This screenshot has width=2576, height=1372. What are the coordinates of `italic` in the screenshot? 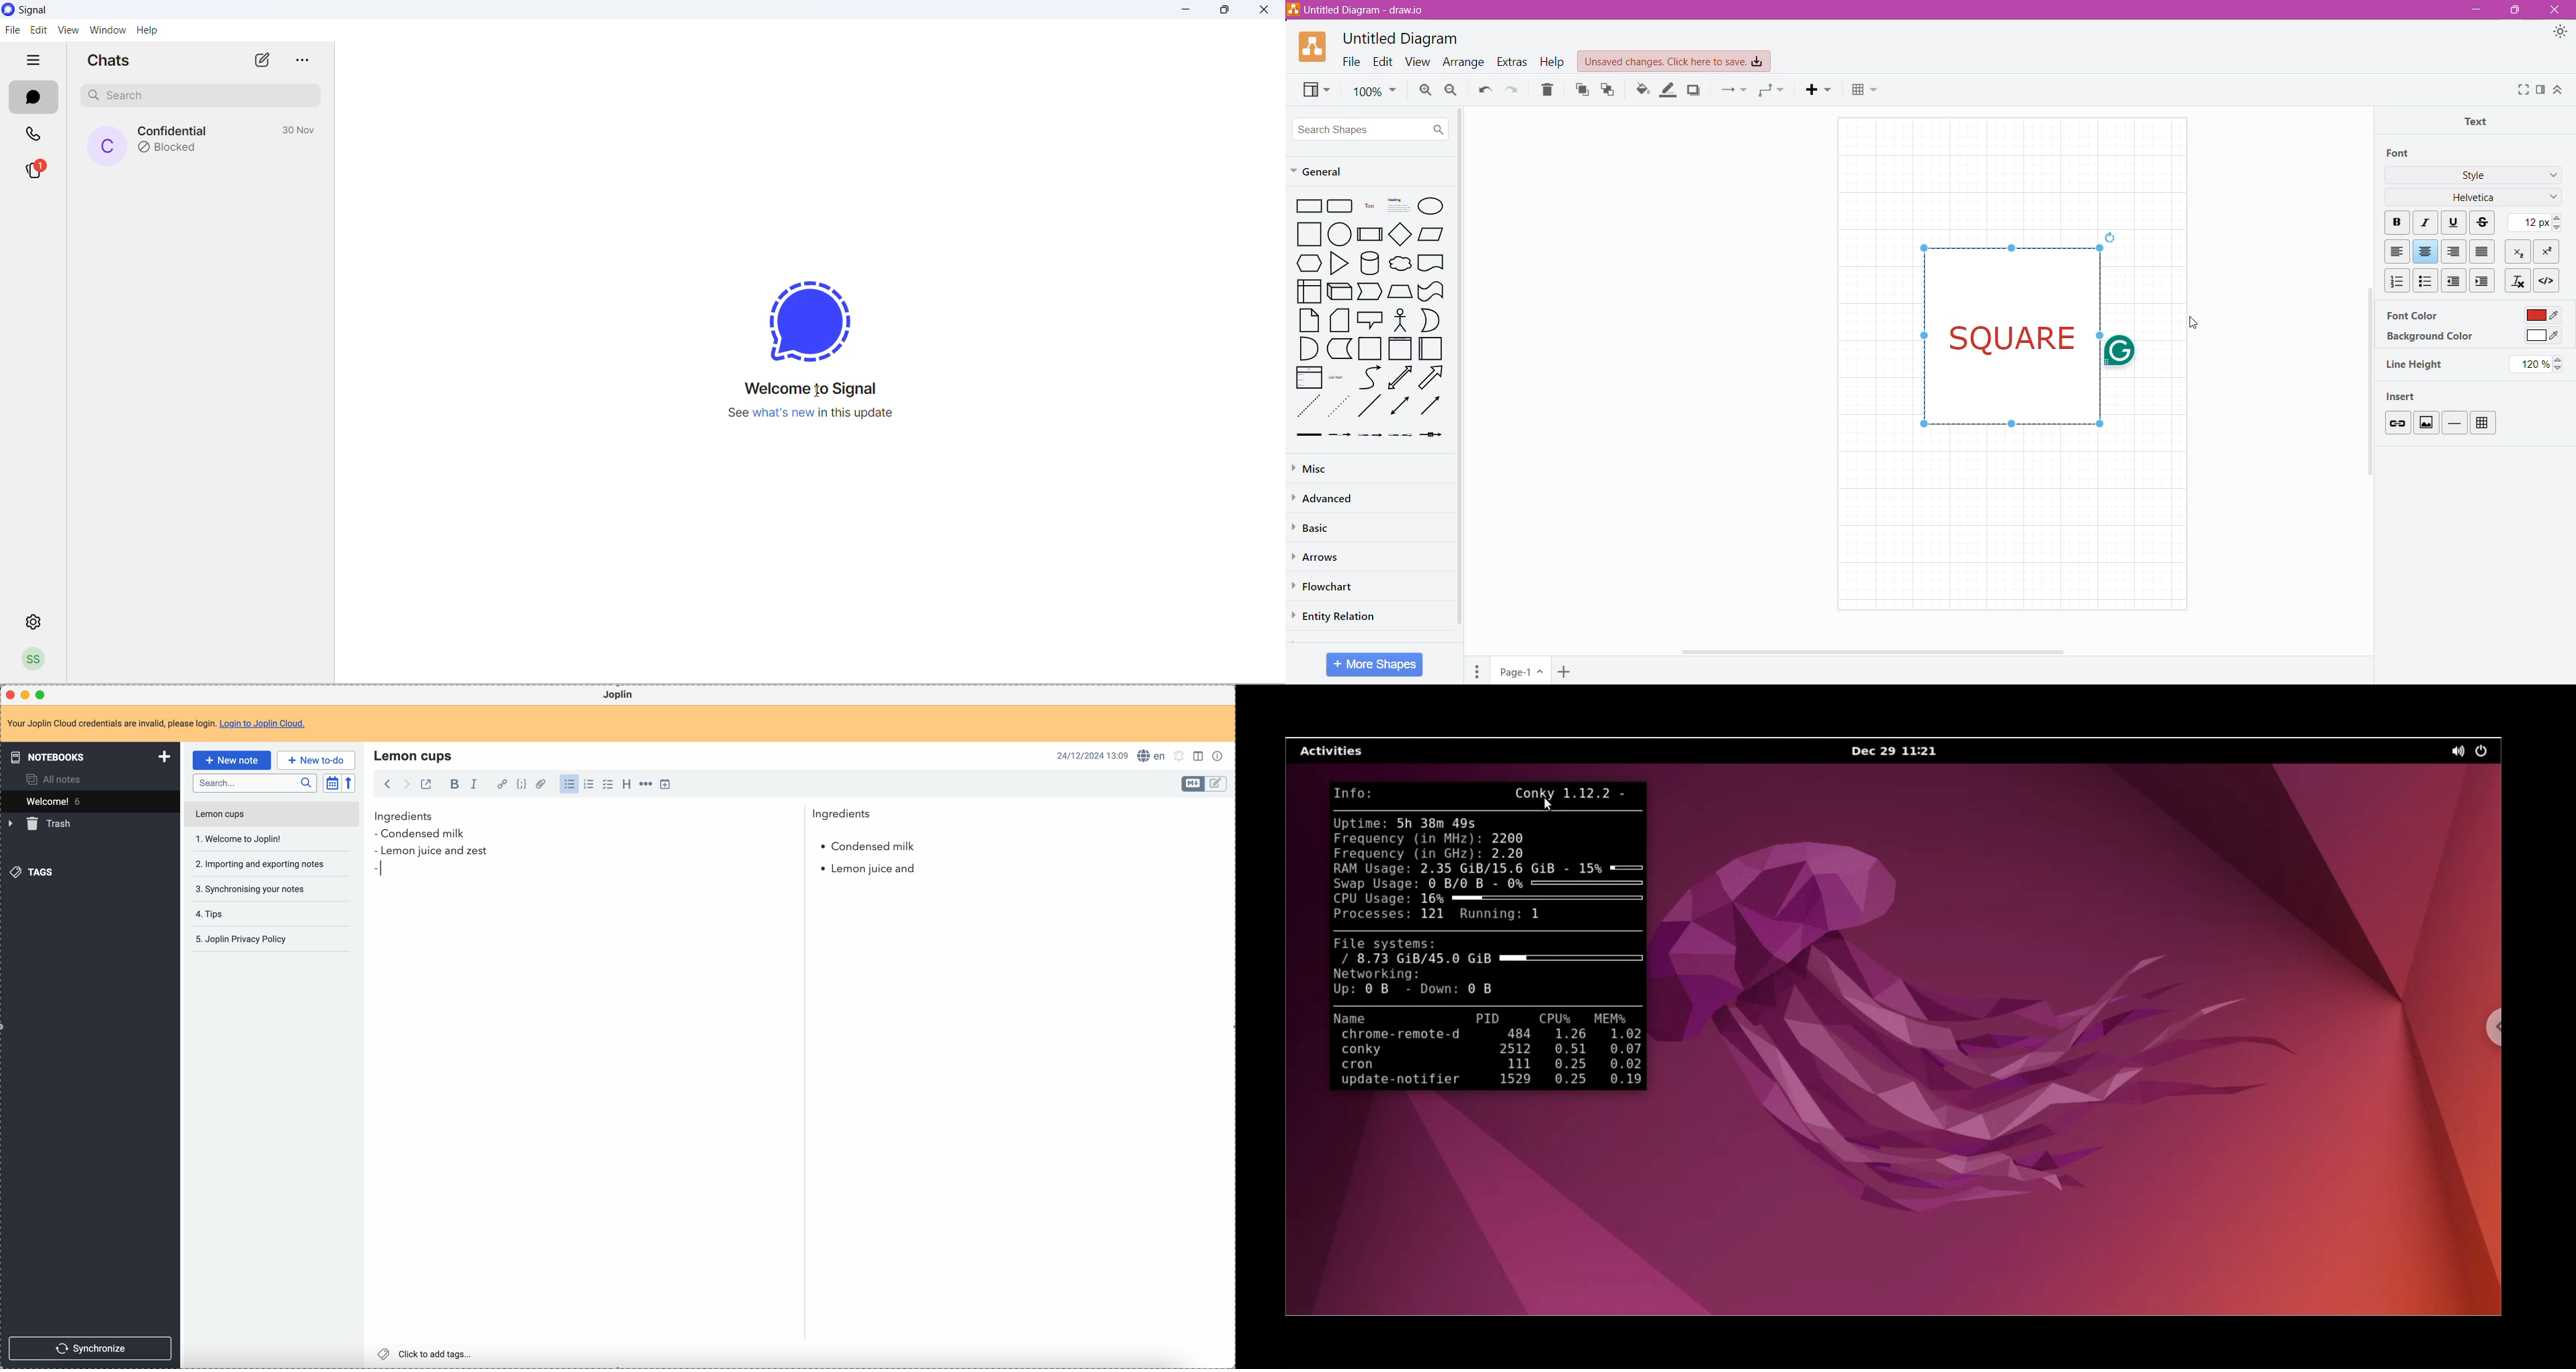 It's located at (474, 783).